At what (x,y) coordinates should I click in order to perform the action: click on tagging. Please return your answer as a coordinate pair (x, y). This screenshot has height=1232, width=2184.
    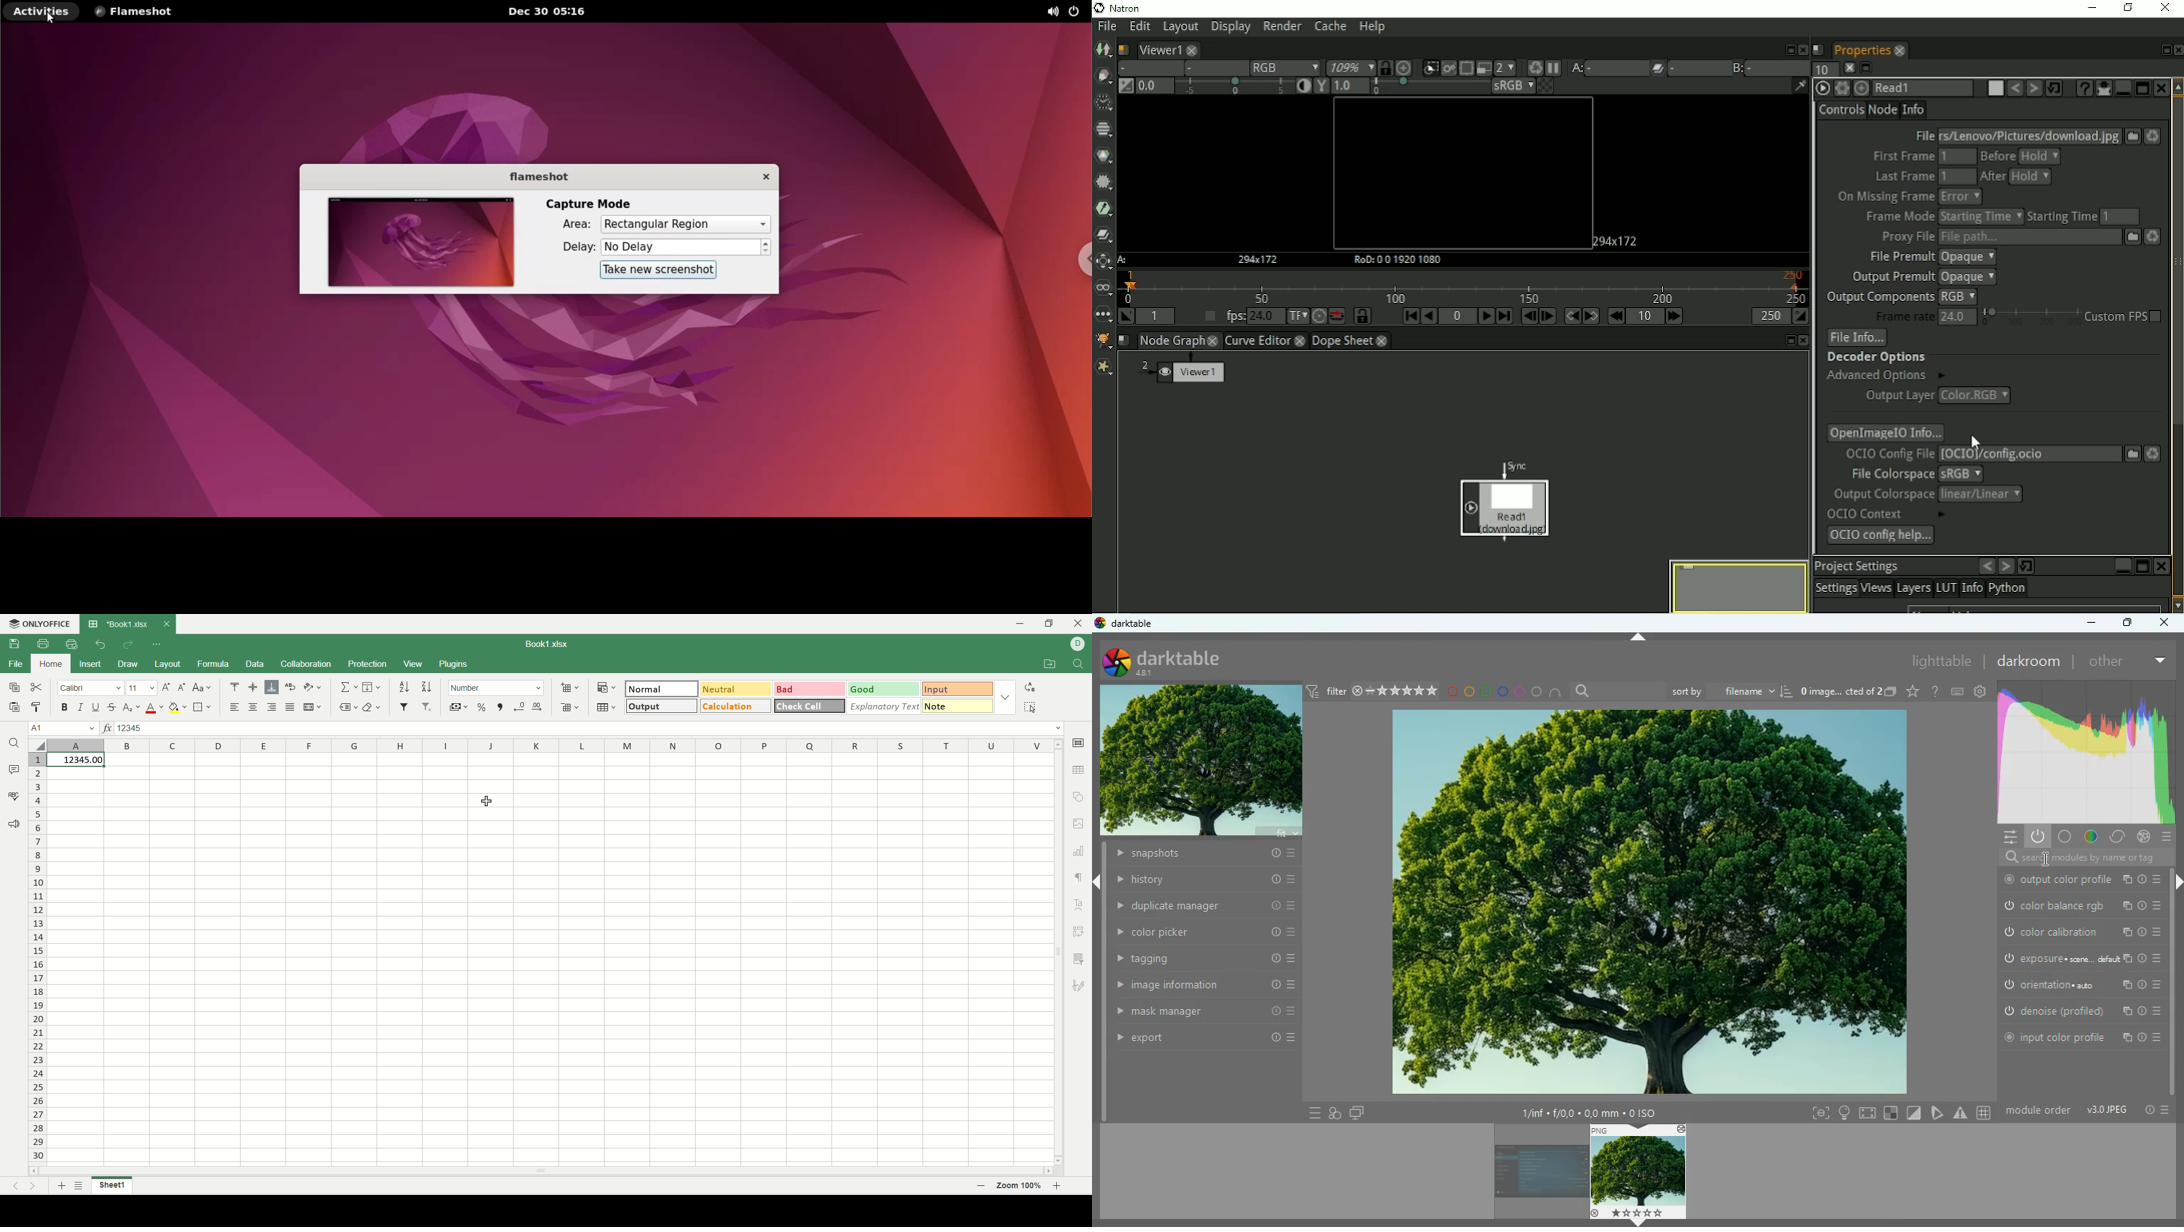
    Looking at the image, I should click on (1206, 960).